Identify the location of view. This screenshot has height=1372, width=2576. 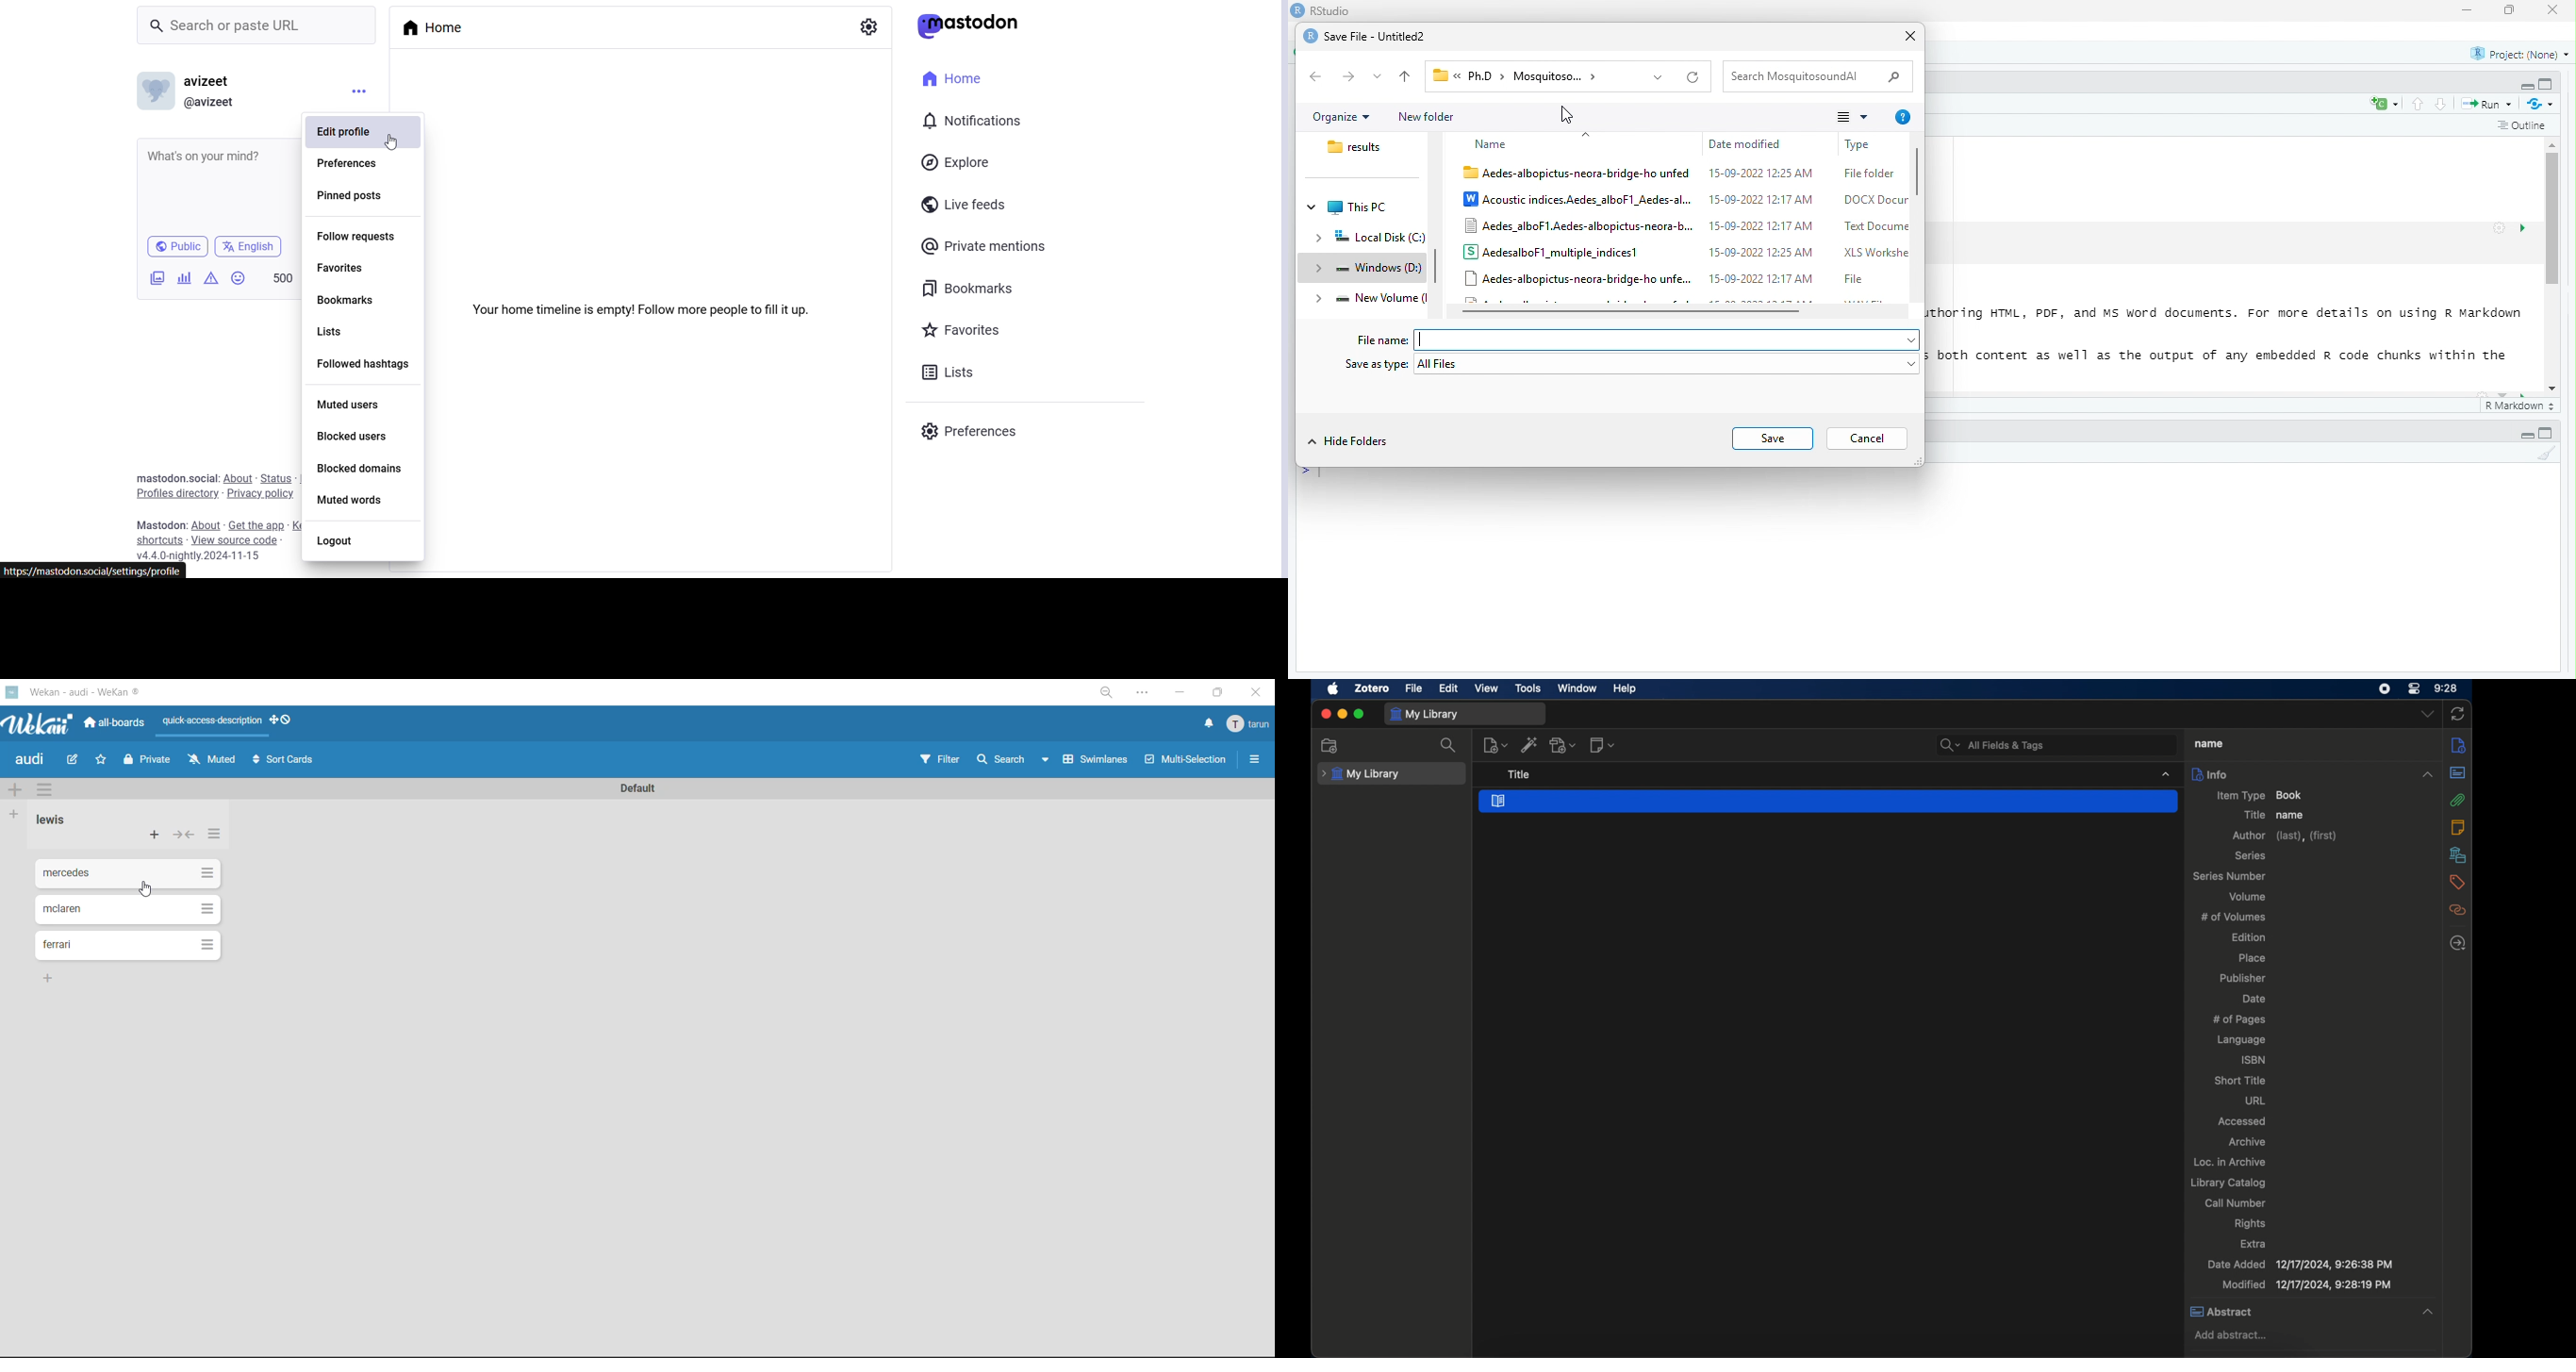
(1487, 688).